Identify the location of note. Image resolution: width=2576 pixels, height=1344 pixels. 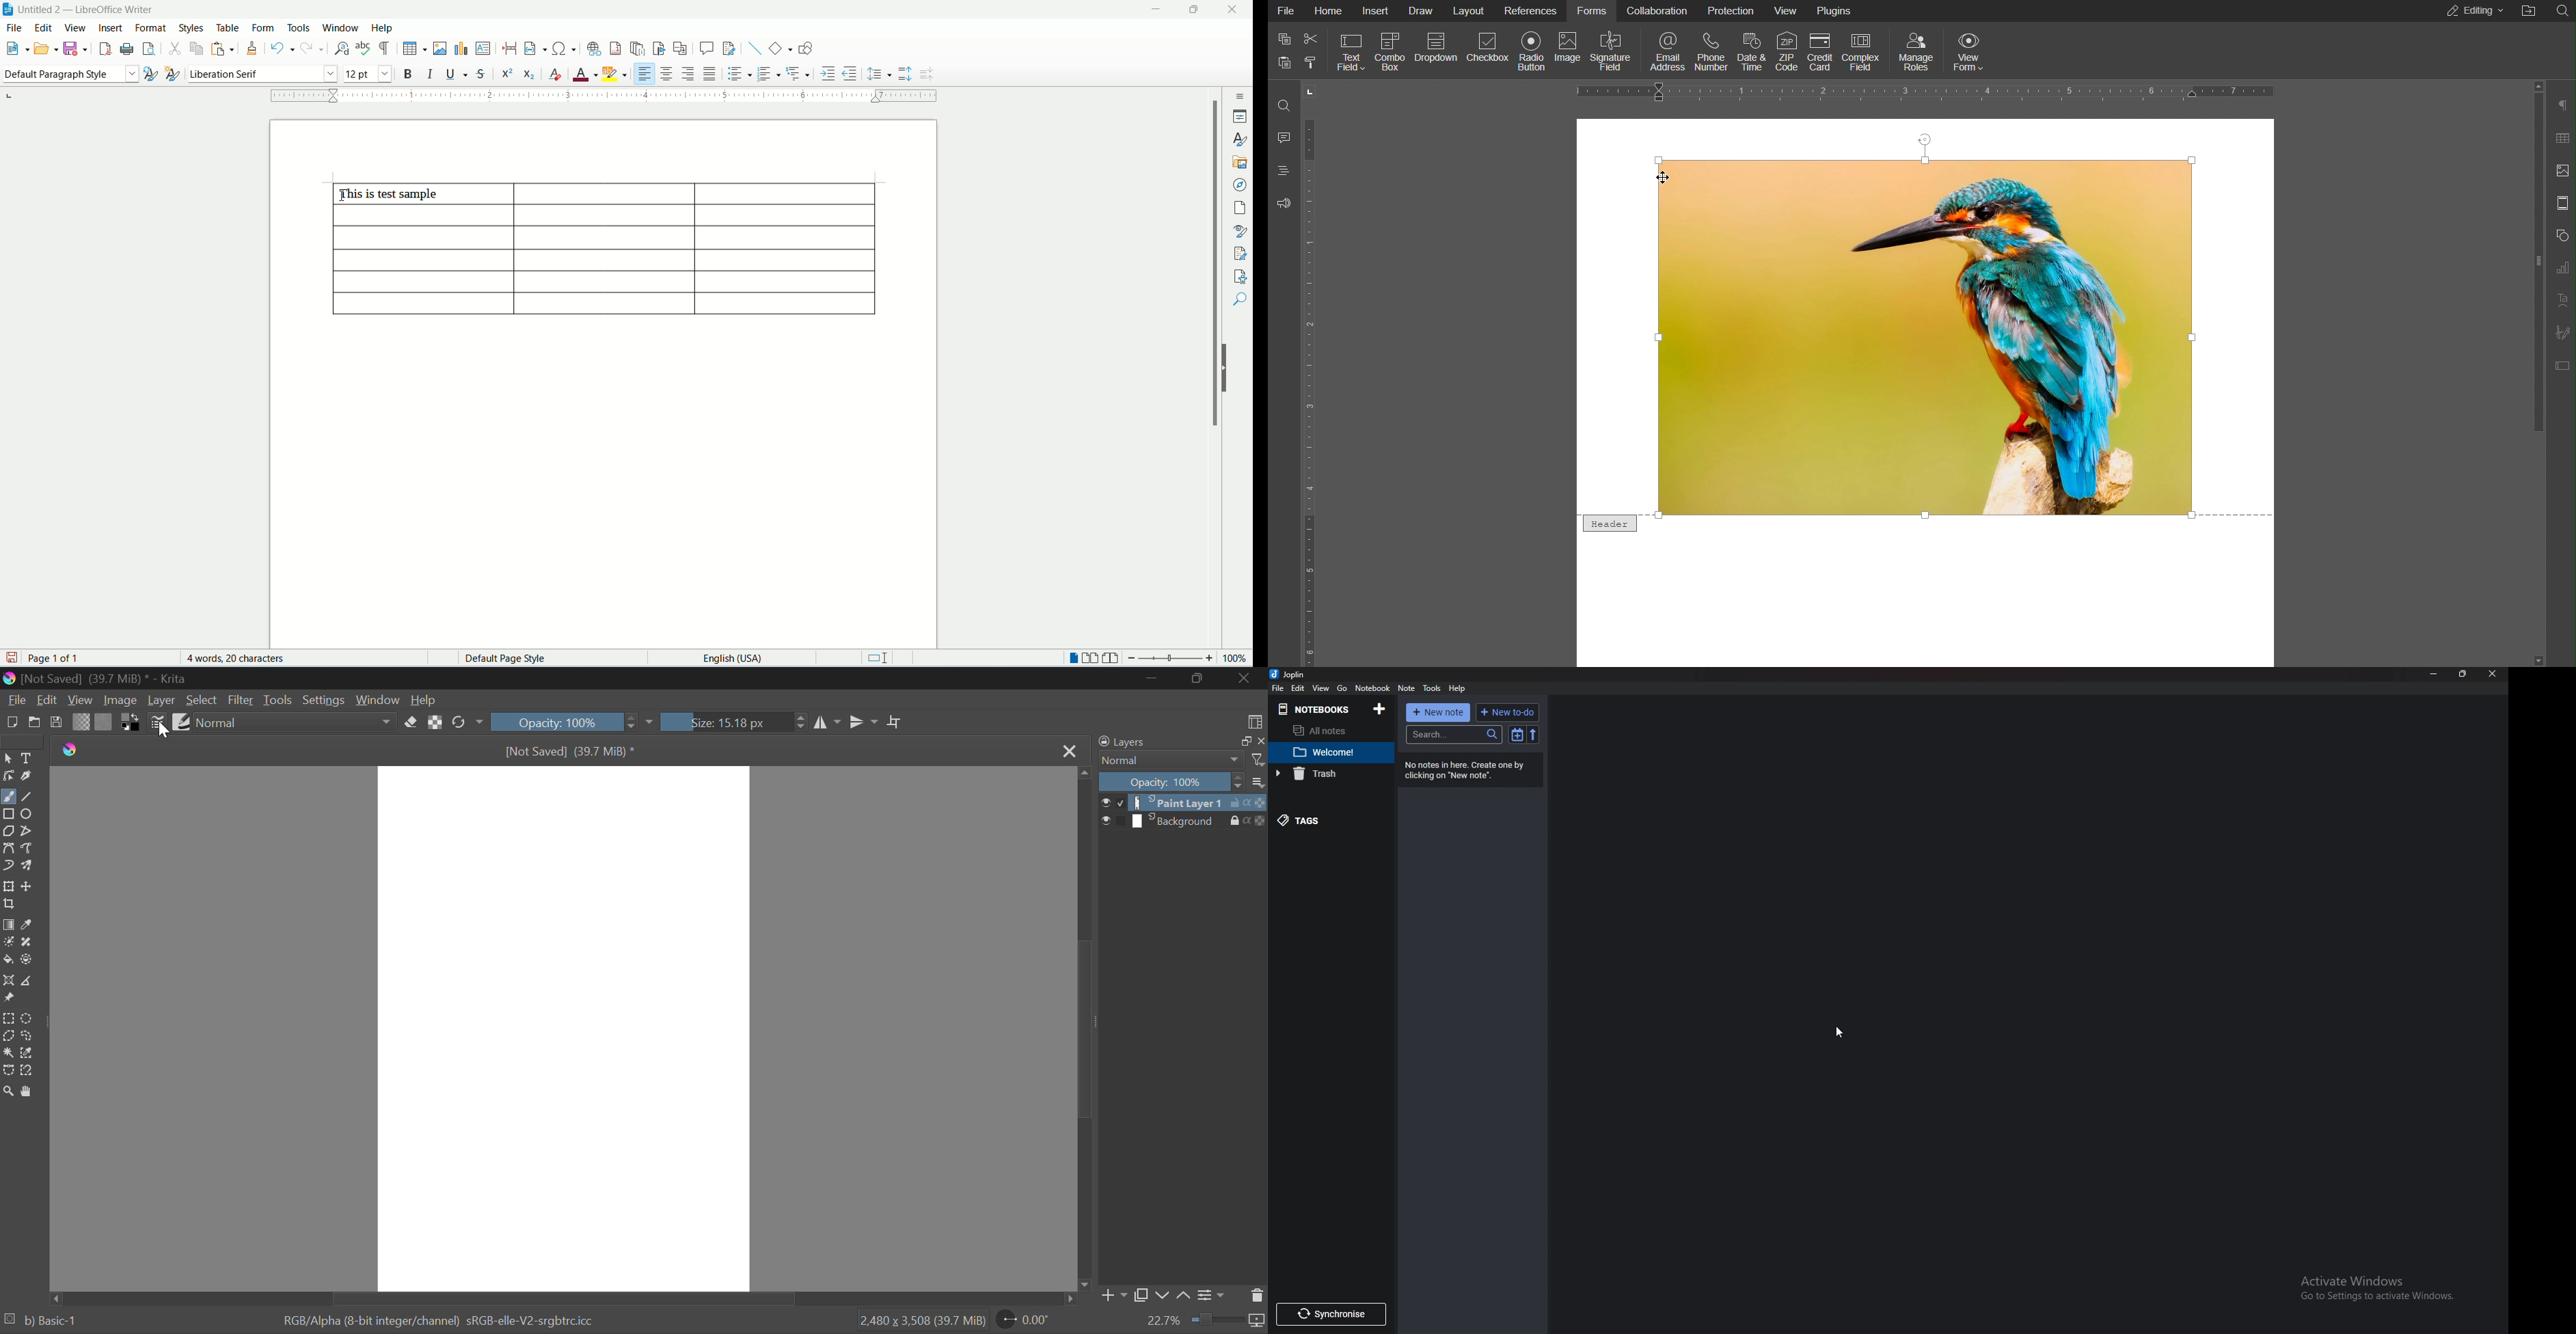
(1406, 689).